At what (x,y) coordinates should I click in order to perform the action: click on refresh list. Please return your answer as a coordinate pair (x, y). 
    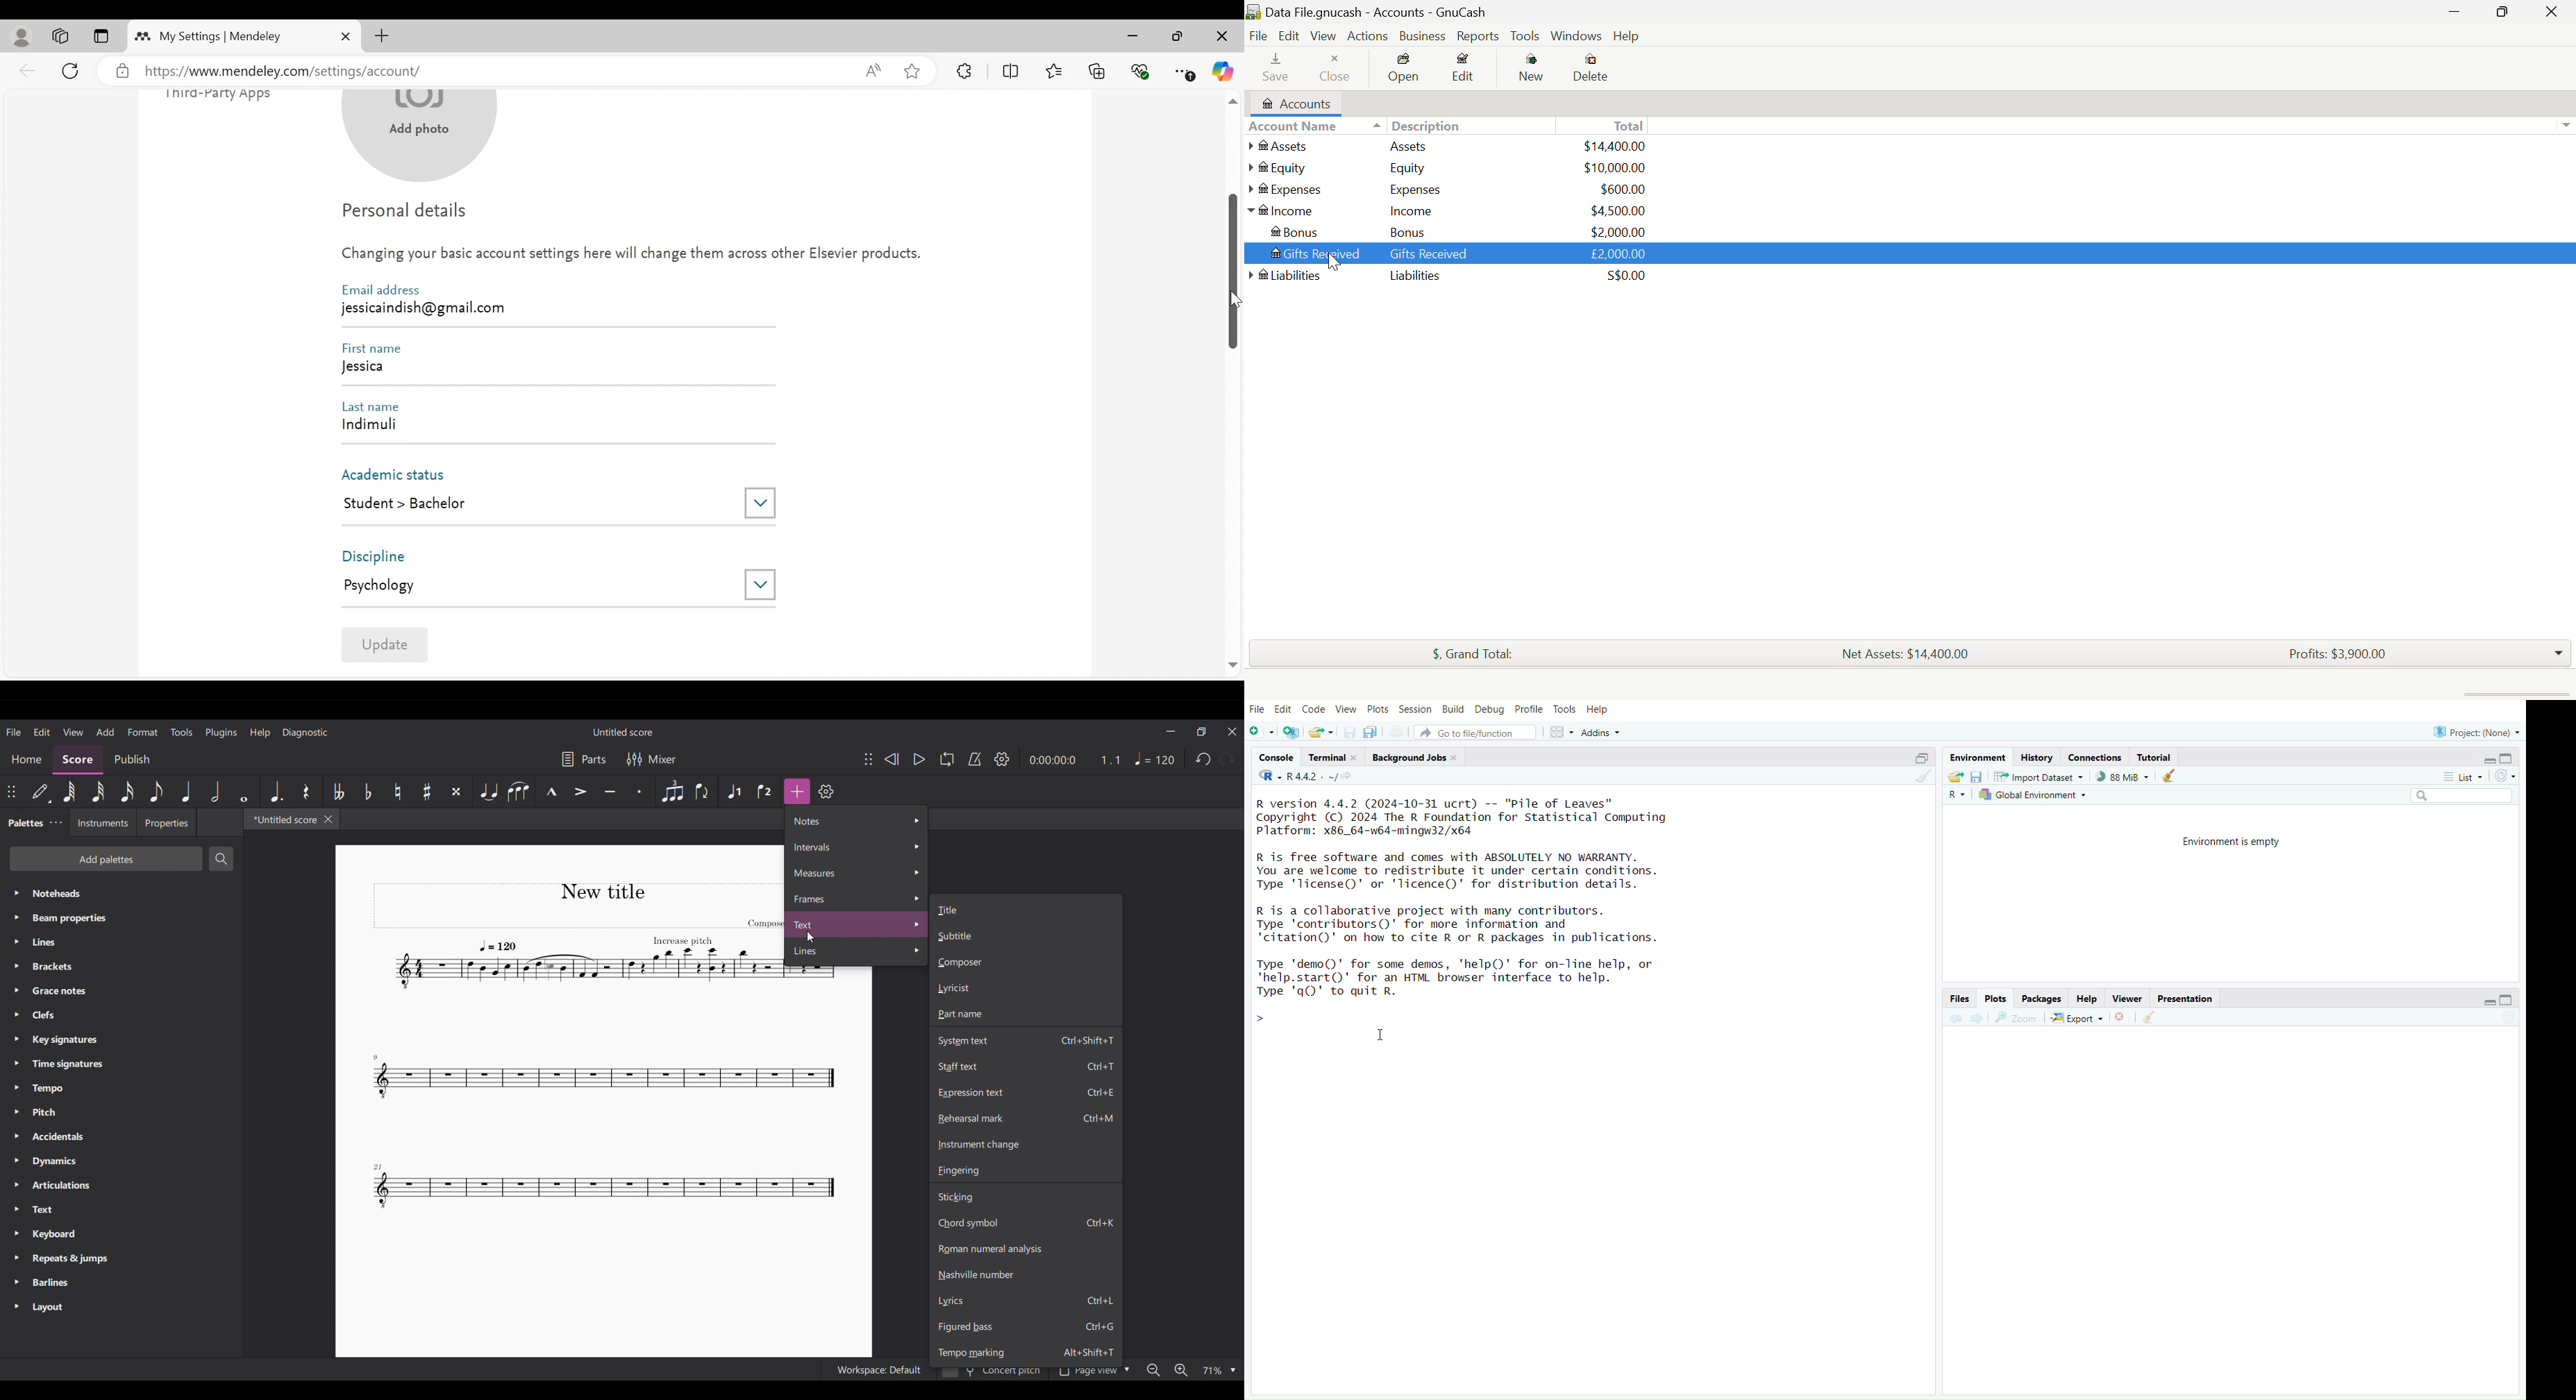
    Looking at the image, I should click on (2503, 777).